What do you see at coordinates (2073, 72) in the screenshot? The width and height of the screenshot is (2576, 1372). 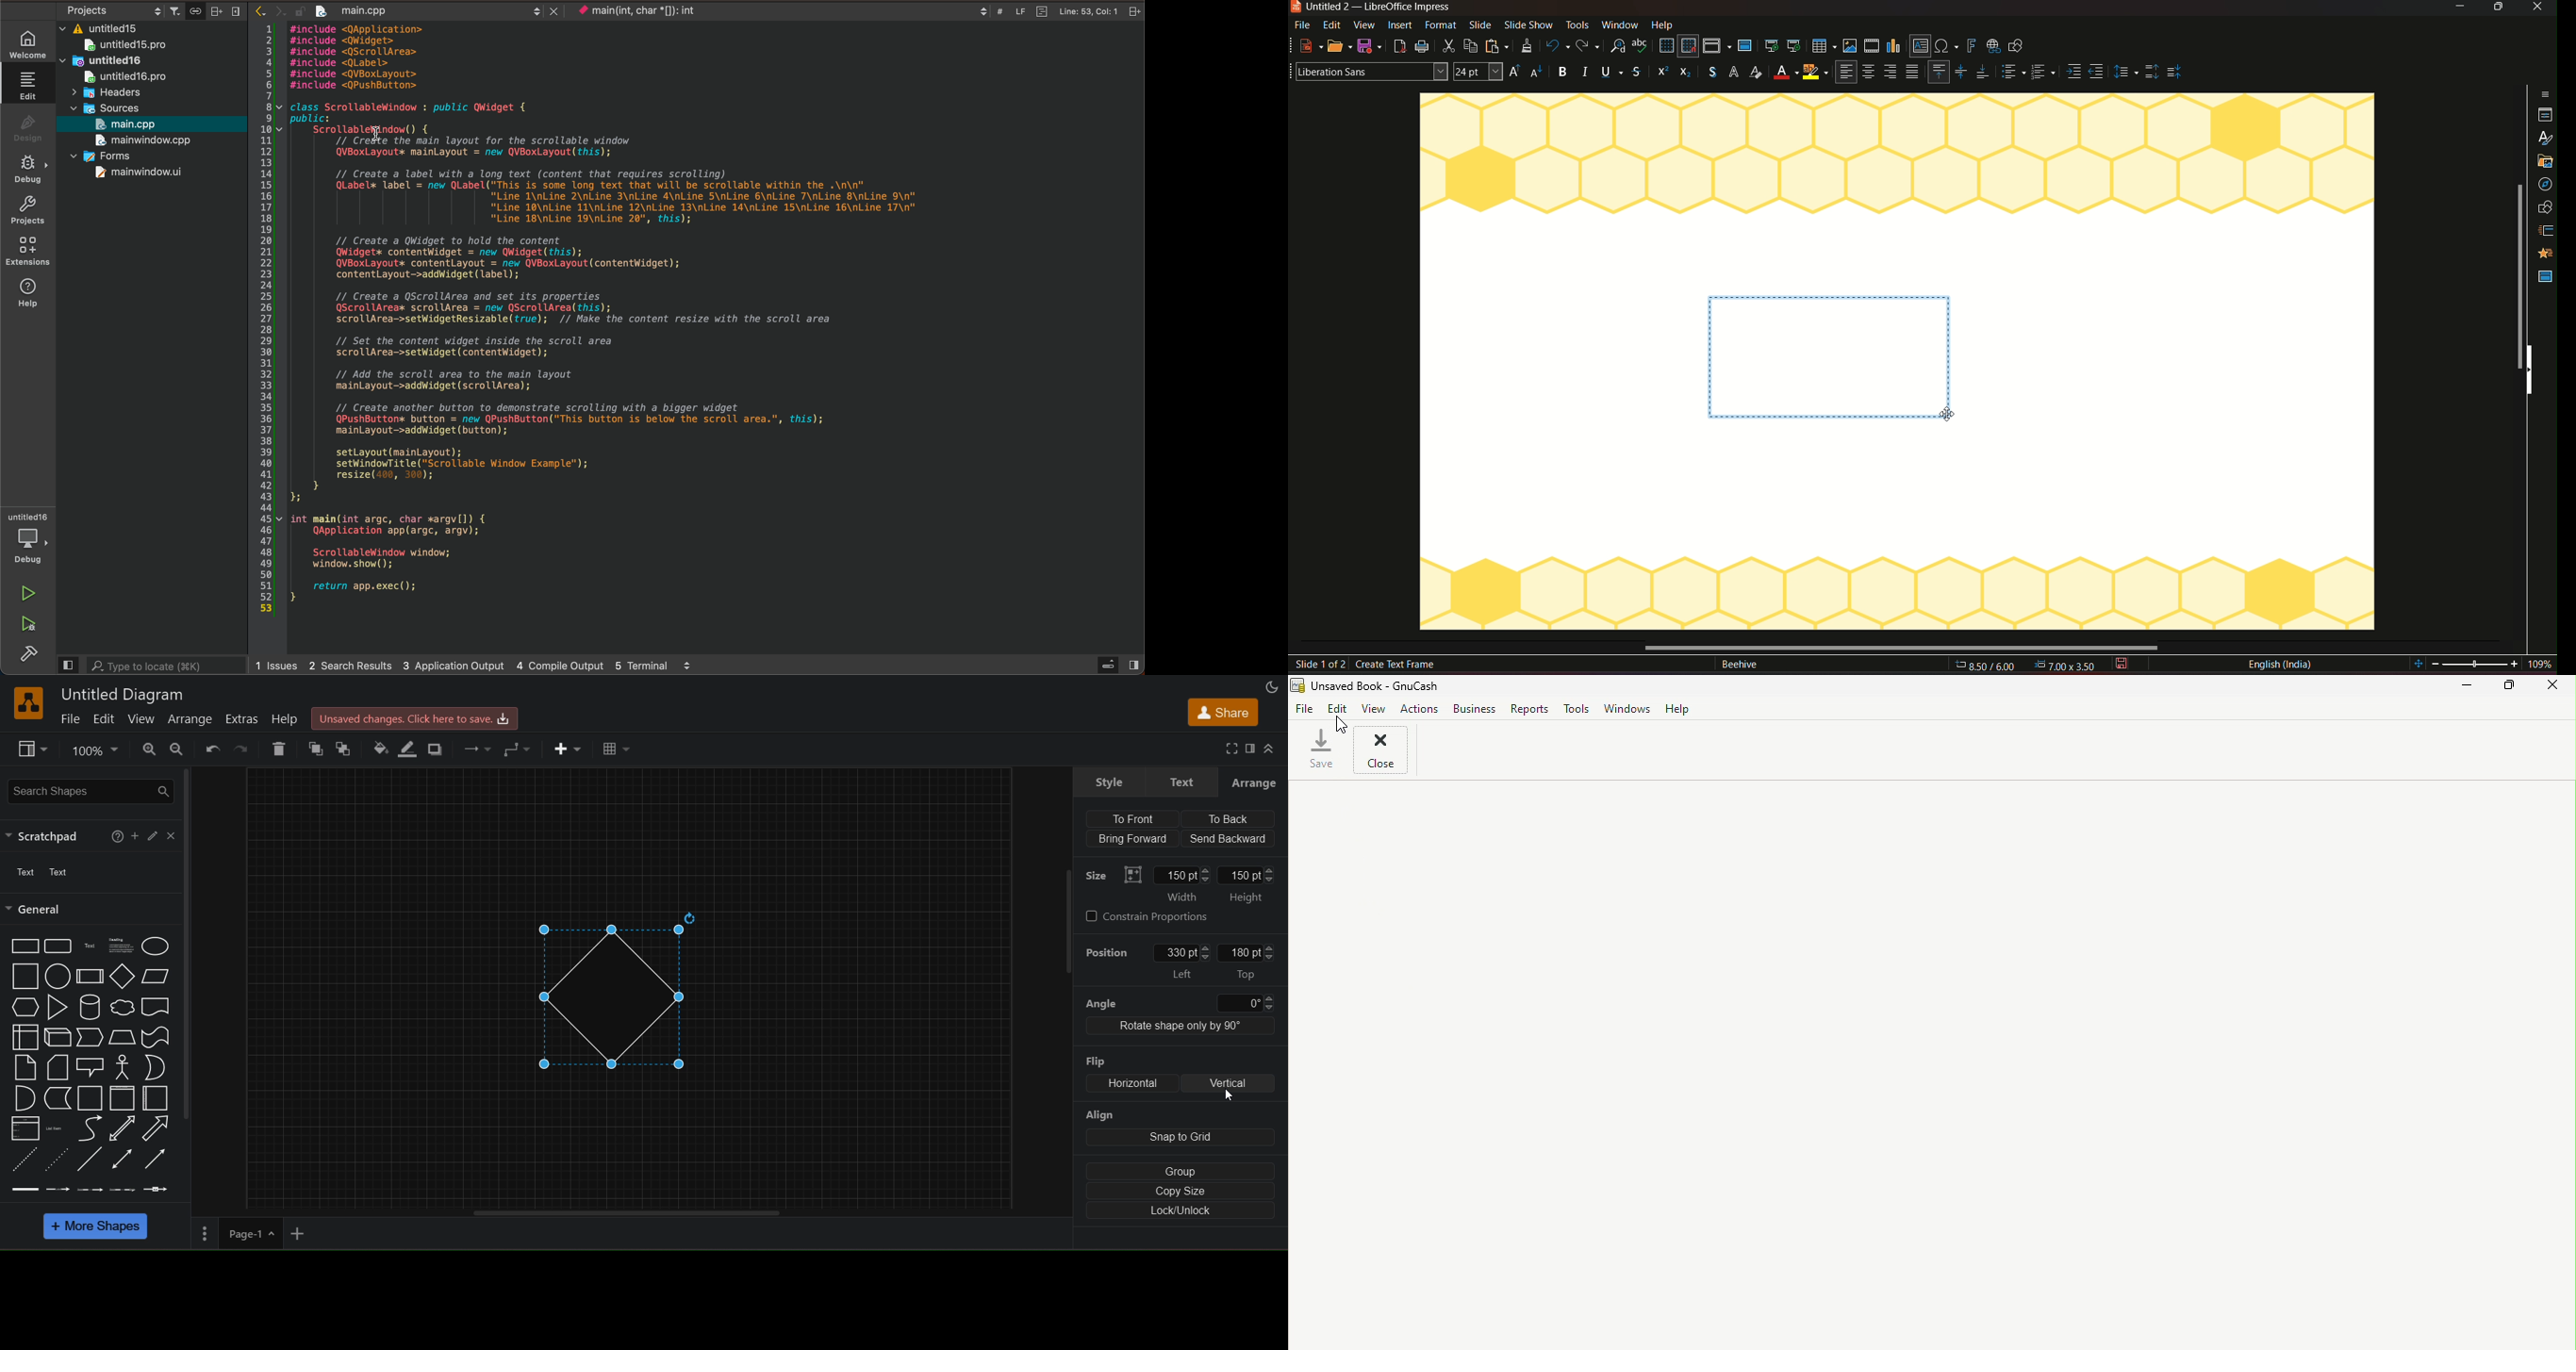 I see `Align side 1` at bounding box center [2073, 72].